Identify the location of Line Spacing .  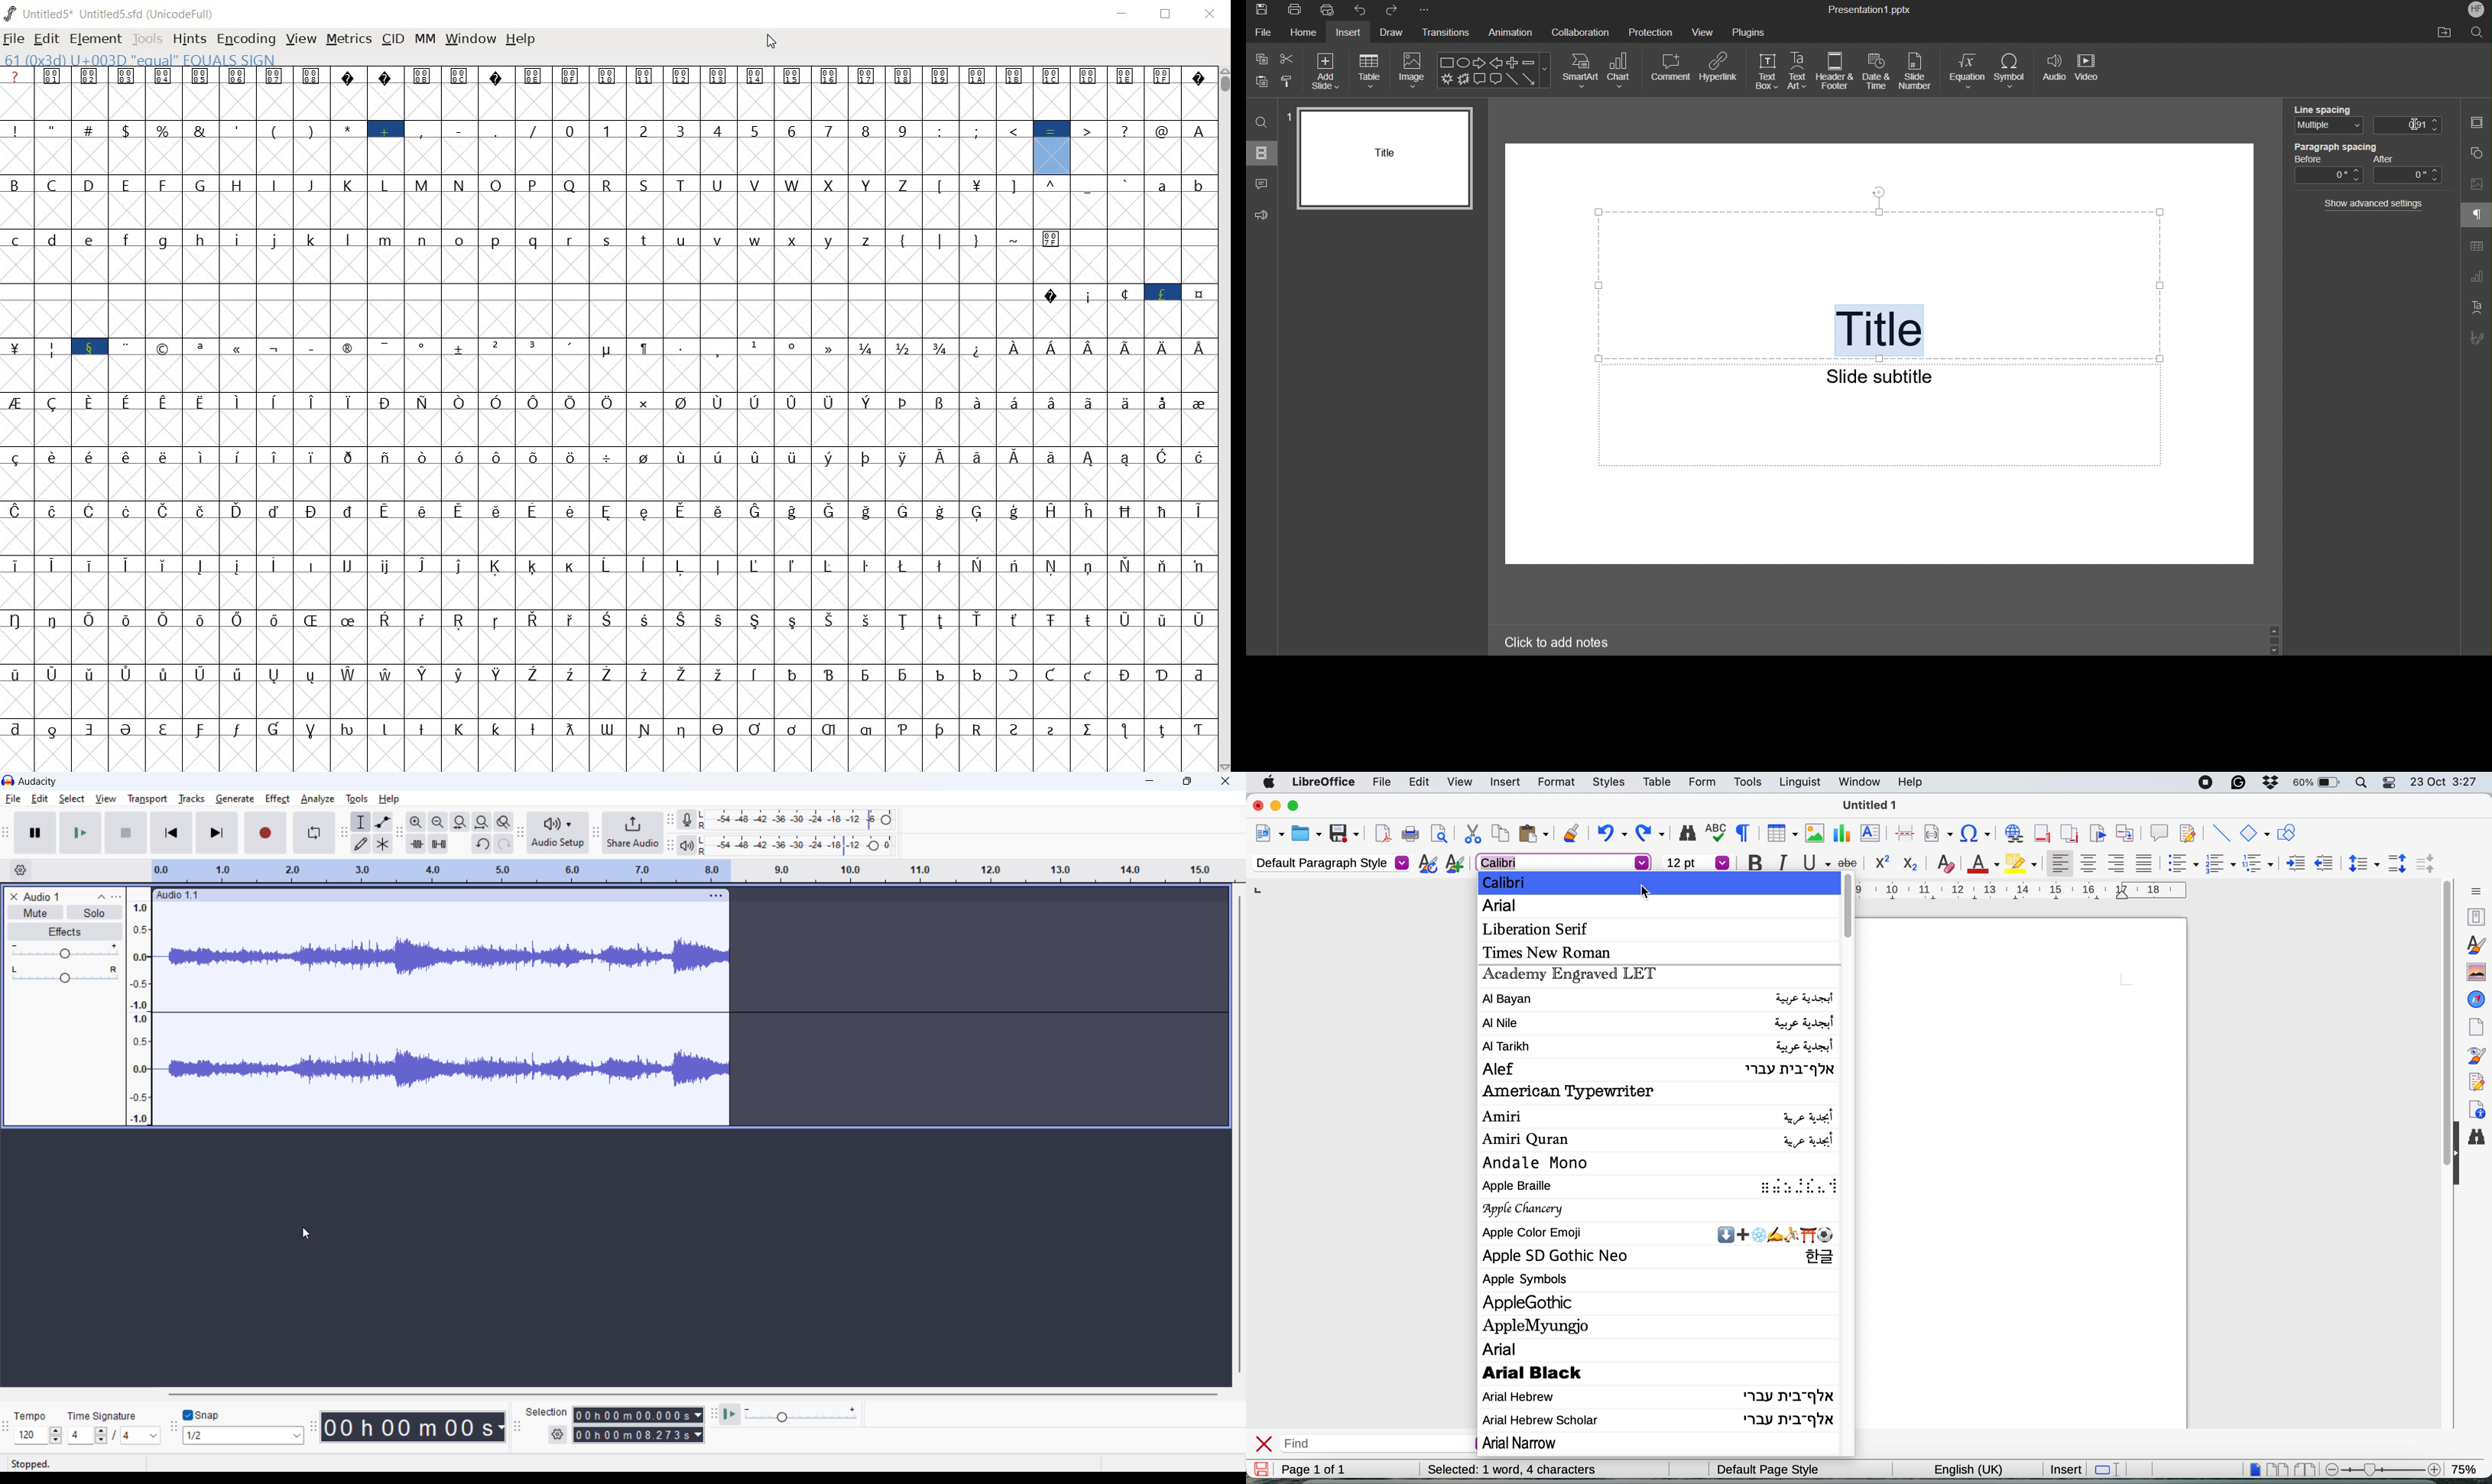
(2325, 108).